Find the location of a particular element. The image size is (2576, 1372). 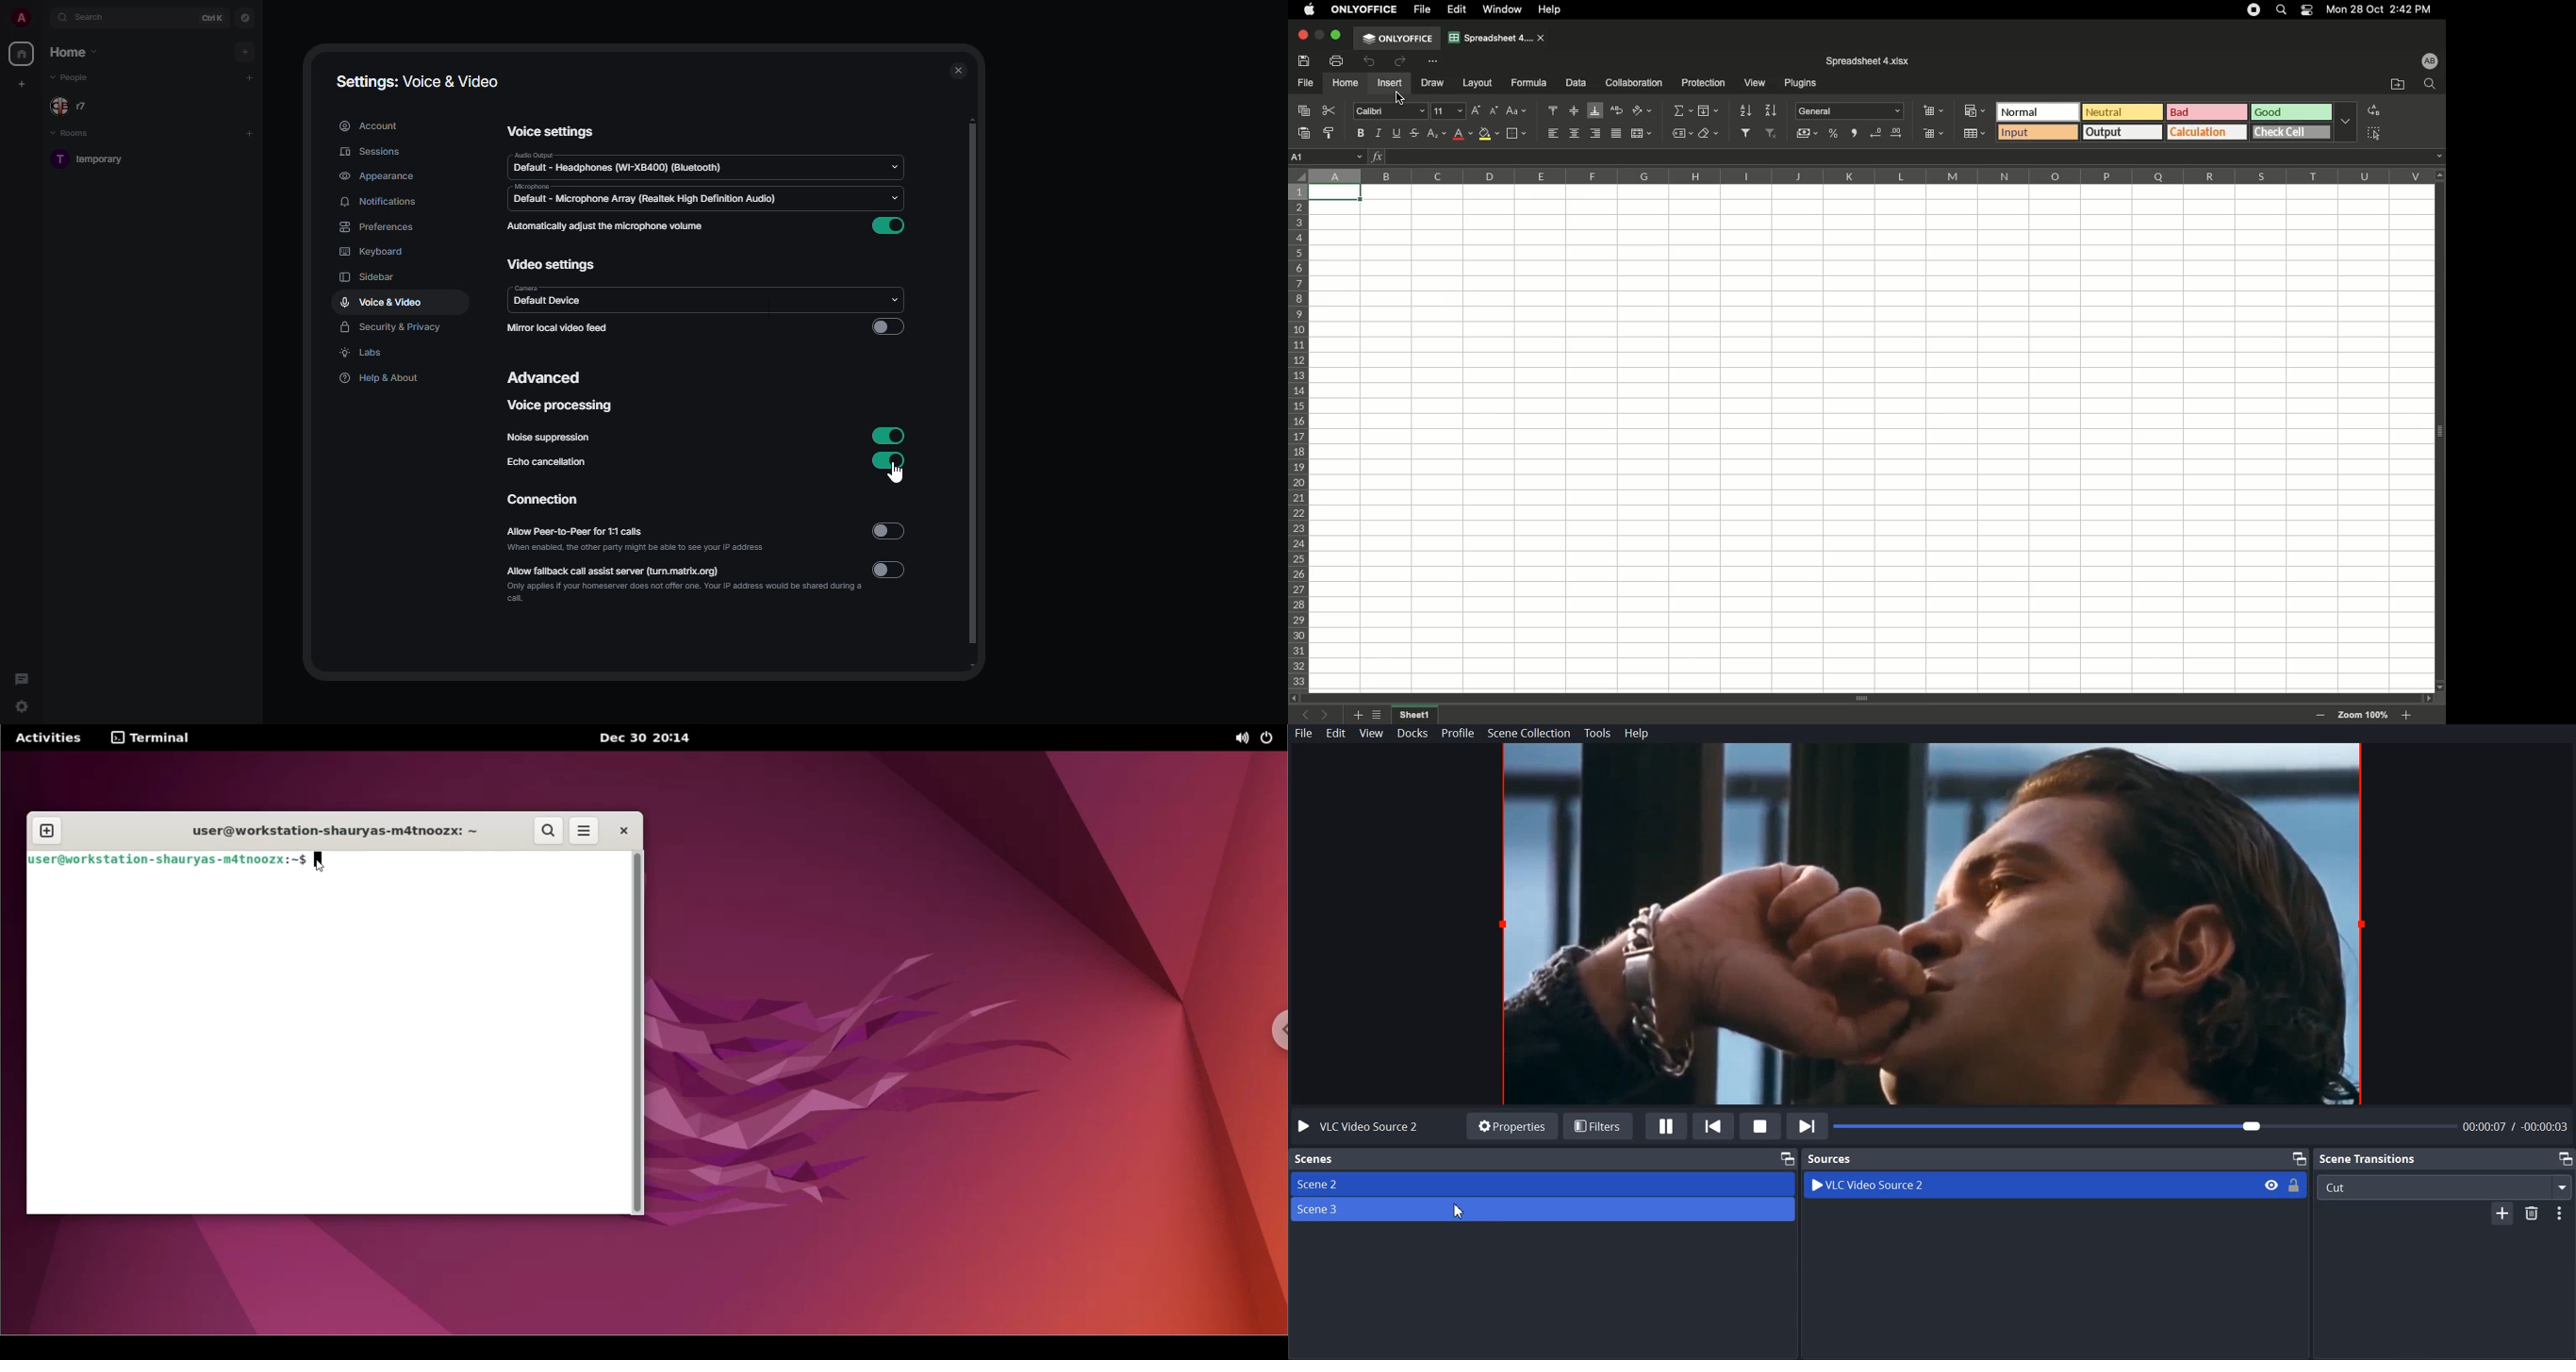

Previous sheet is located at coordinates (1309, 716).